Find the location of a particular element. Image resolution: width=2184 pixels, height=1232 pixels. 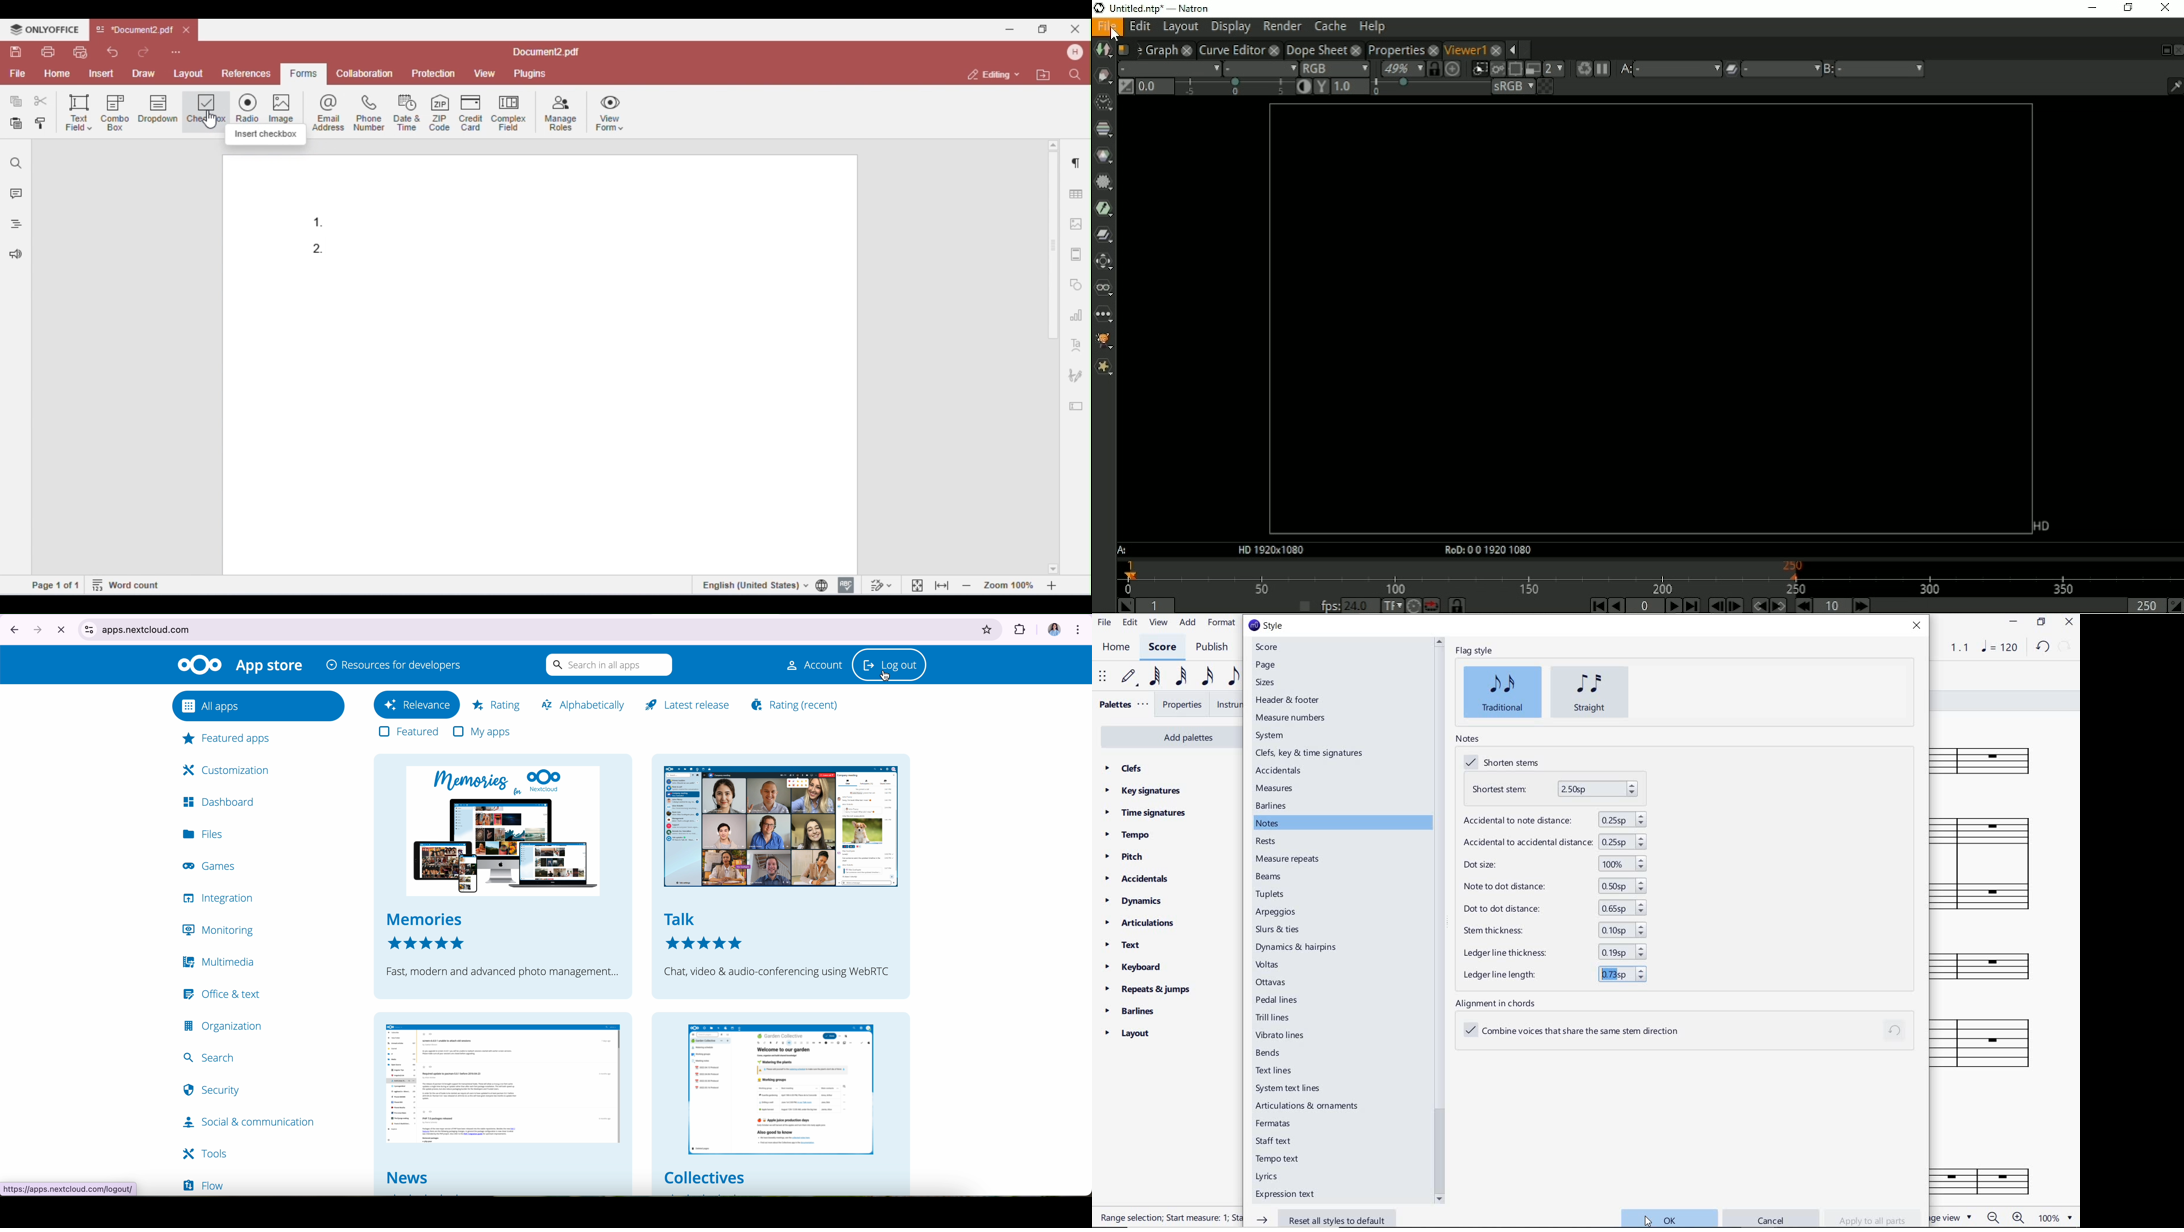

shape settings is located at coordinates (1077, 282).